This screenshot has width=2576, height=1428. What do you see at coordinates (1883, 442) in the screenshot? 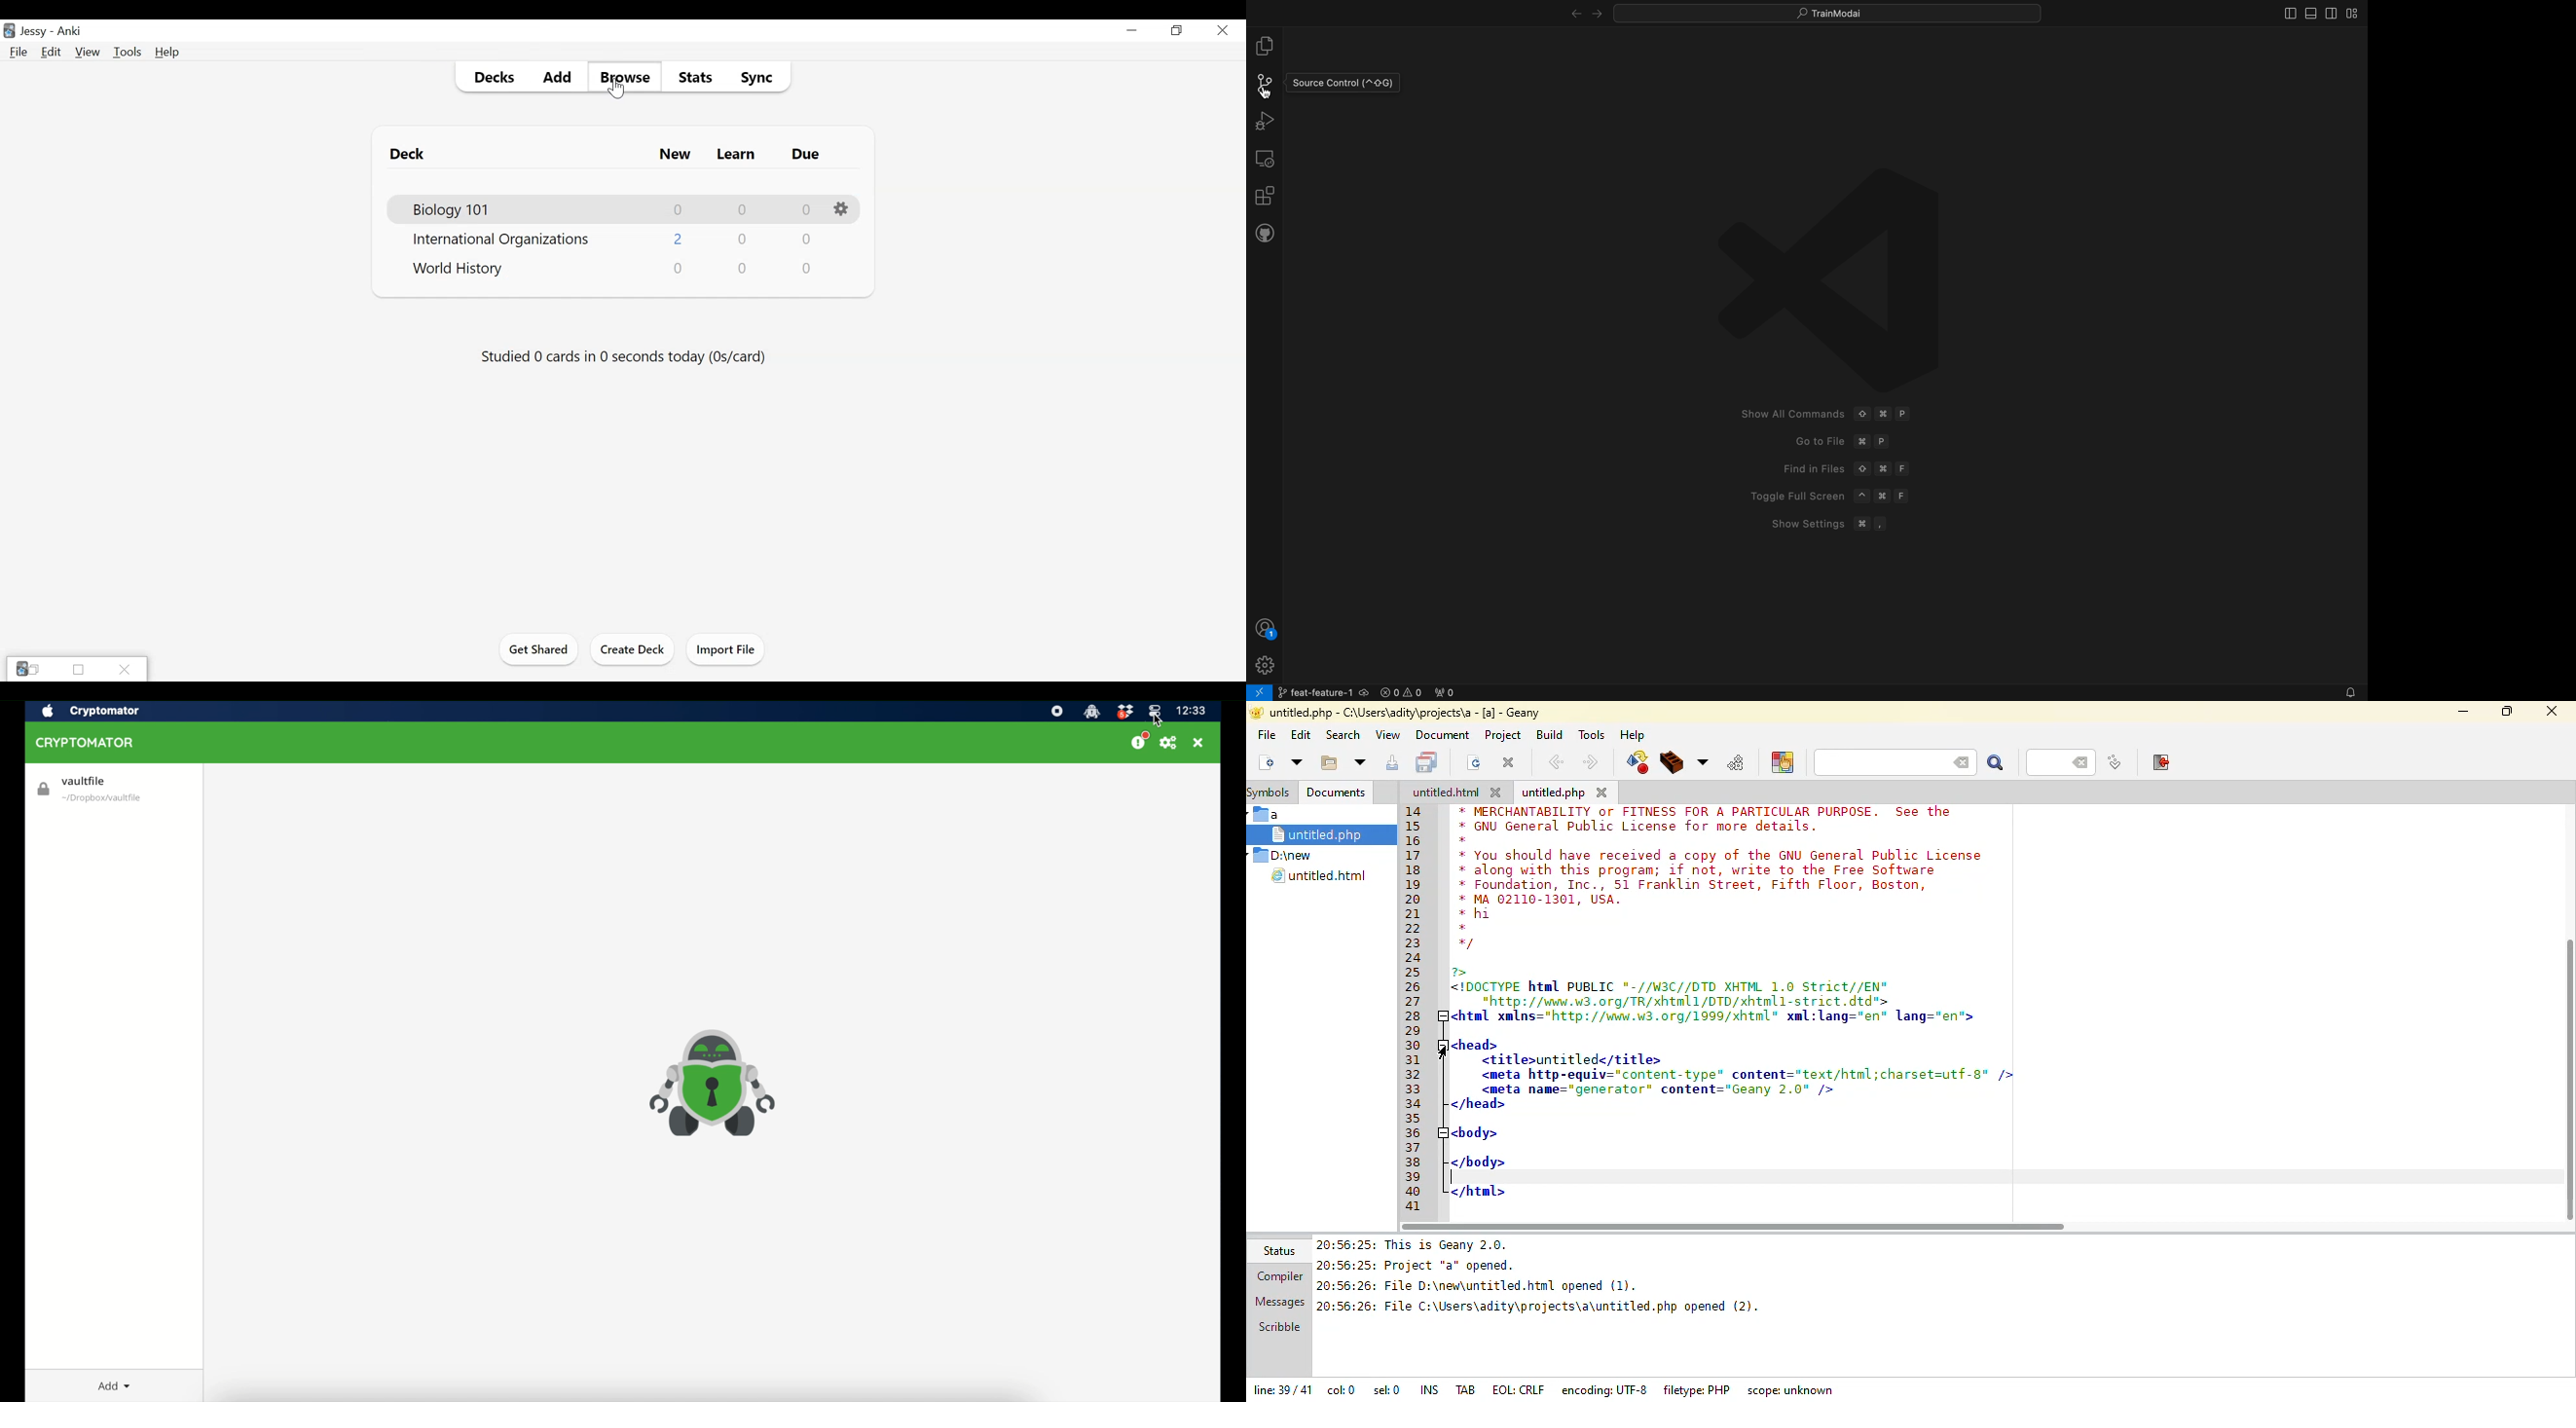
I see `P` at bounding box center [1883, 442].